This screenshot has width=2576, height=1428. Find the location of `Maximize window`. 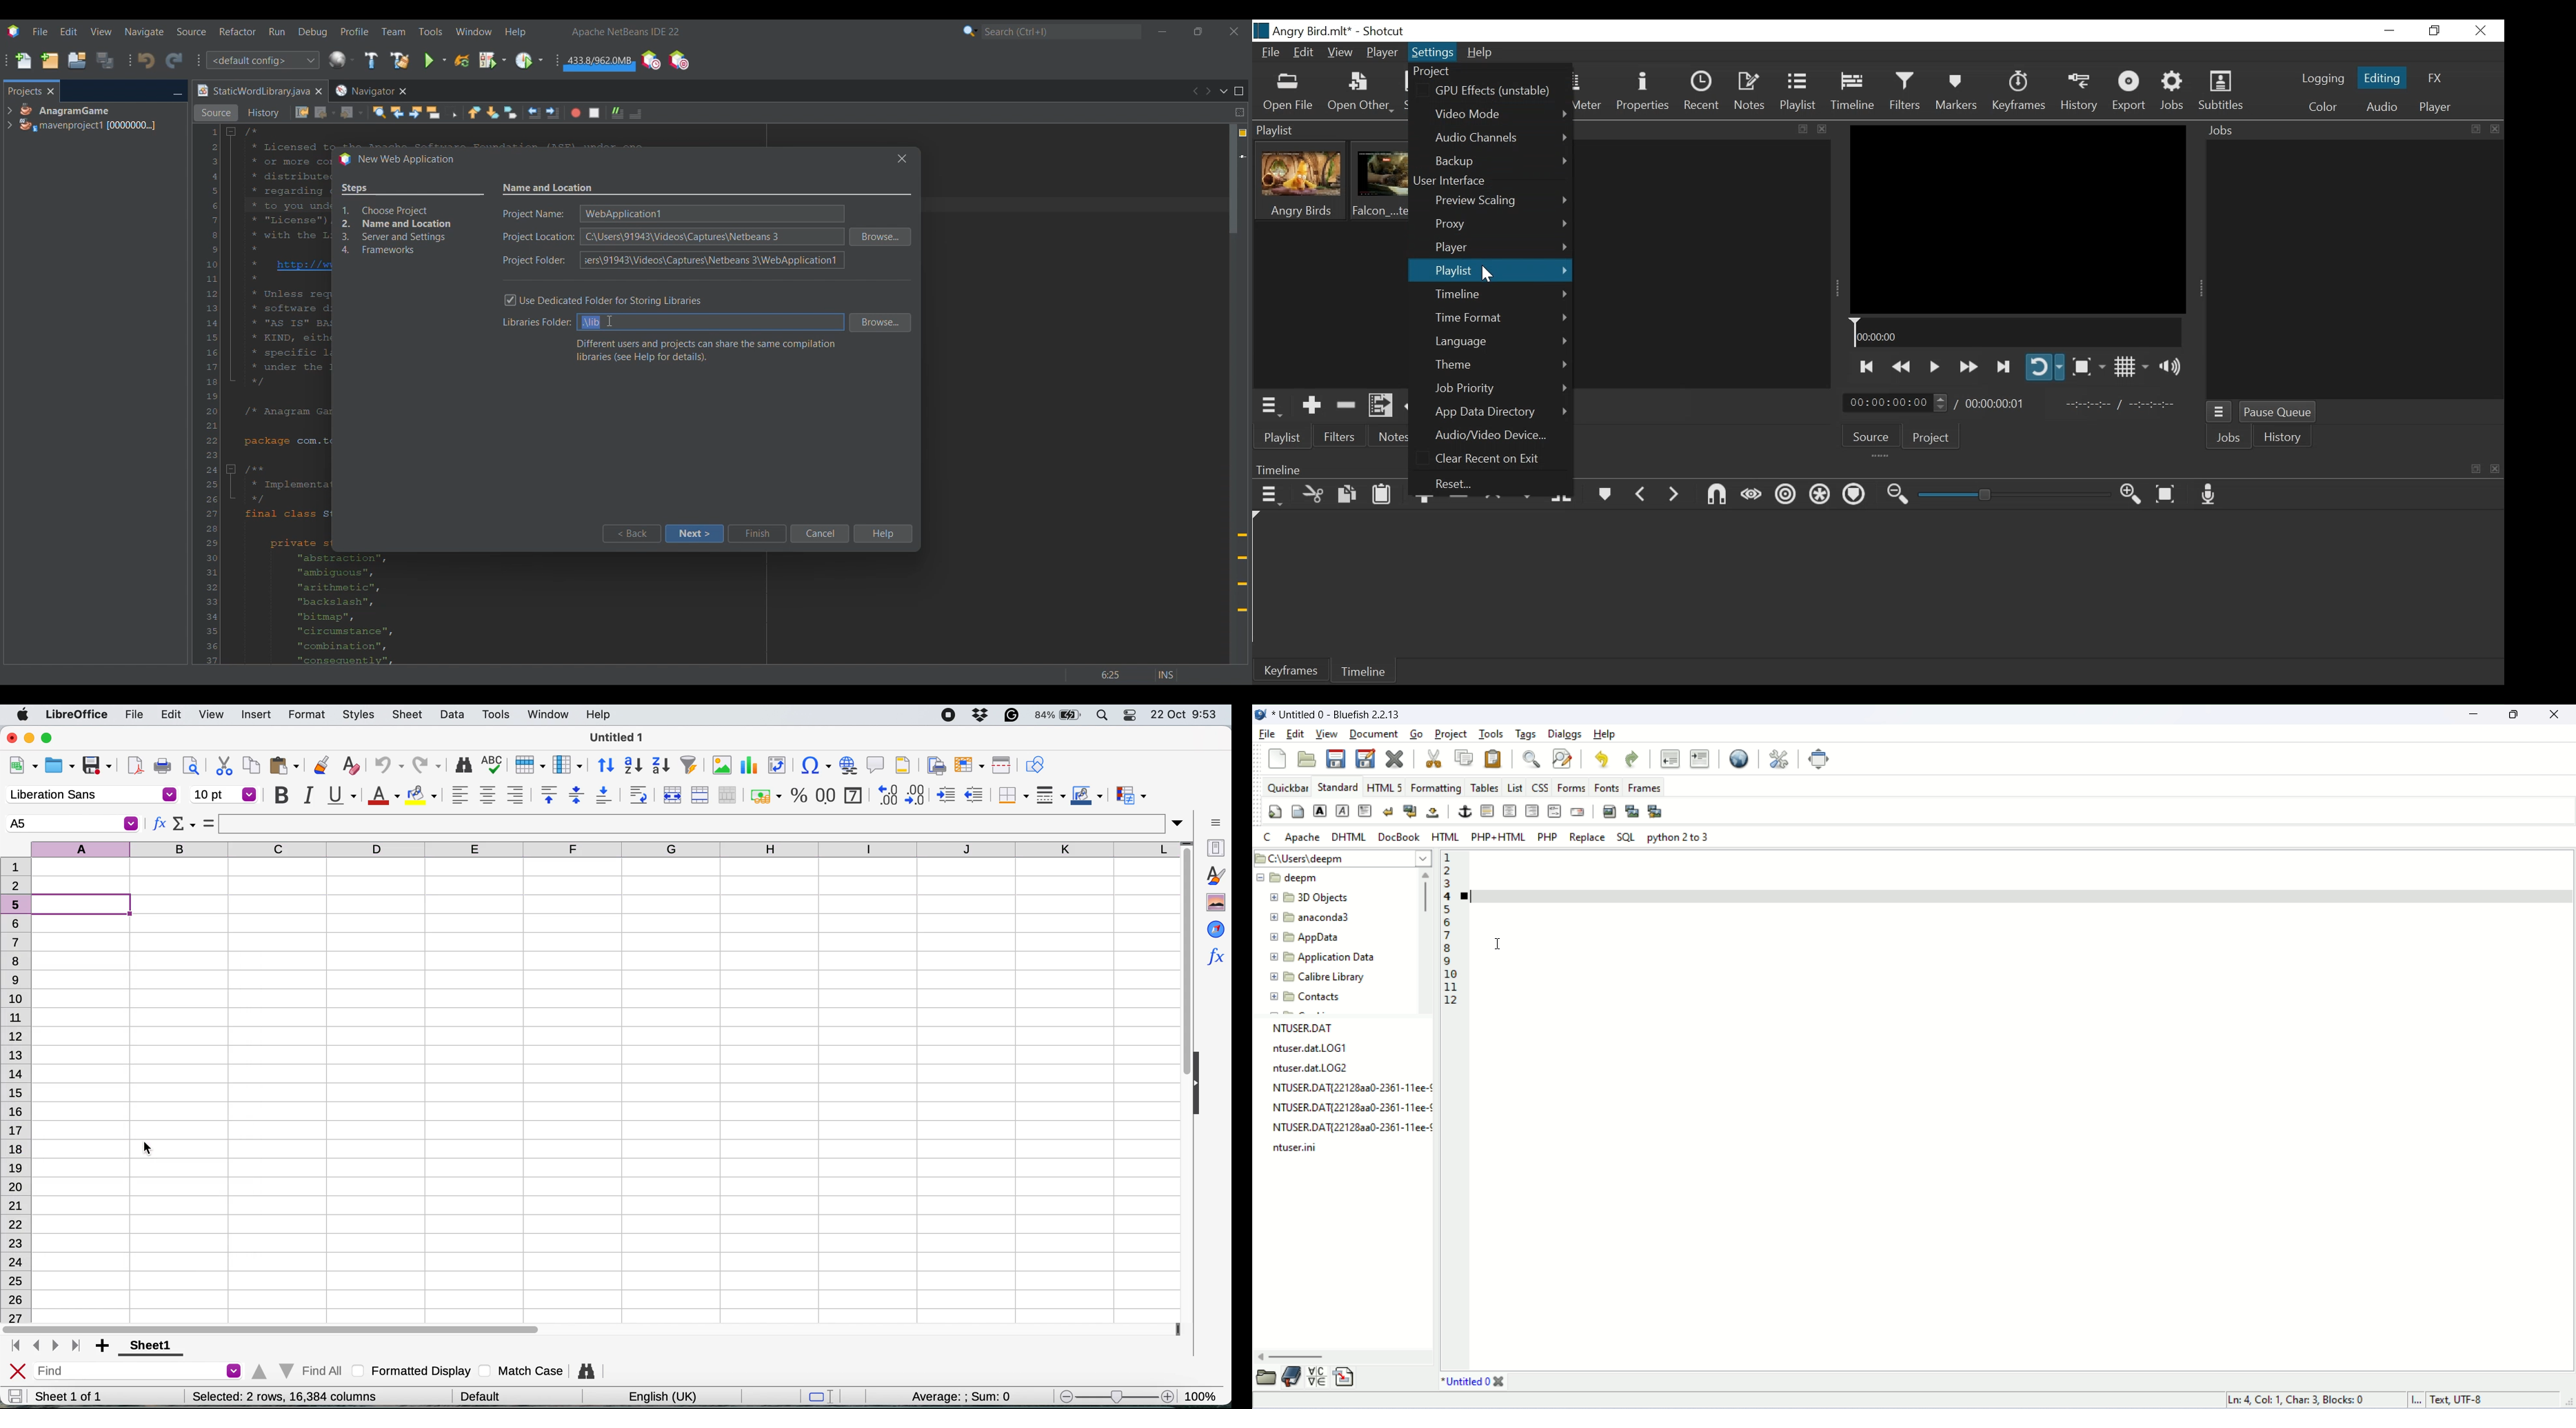

Maximize window is located at coordinates (1240, 91).